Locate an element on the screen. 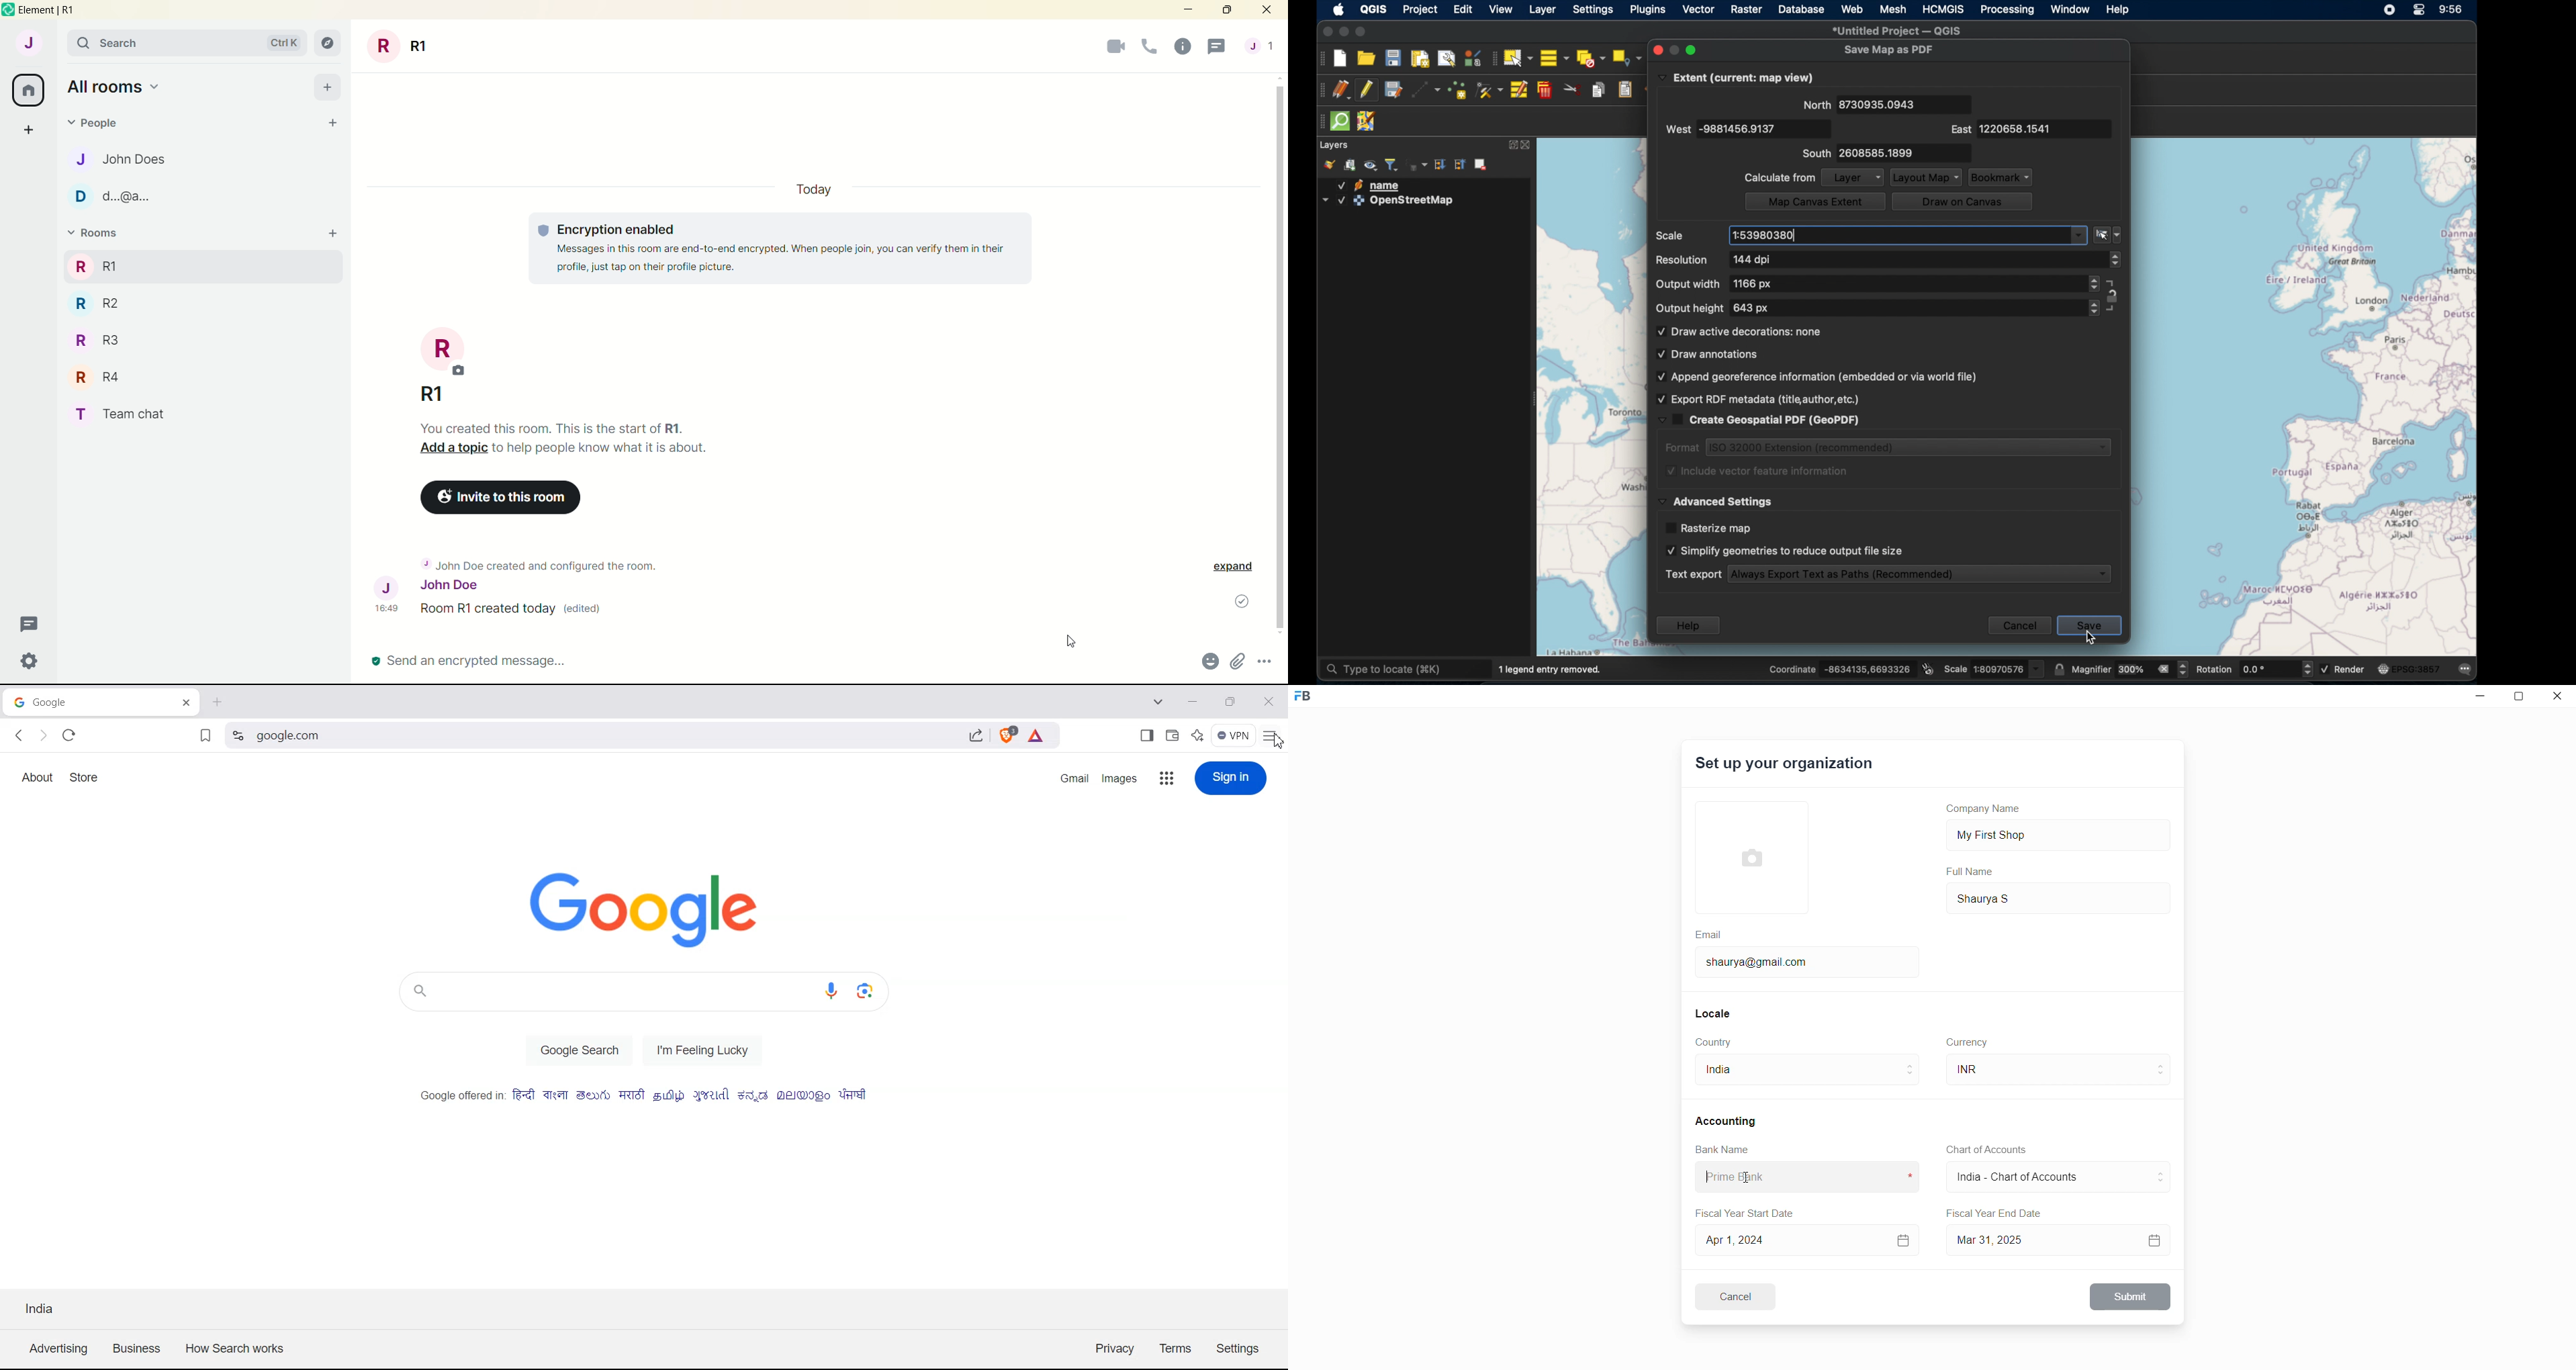 Image resolution: width=2576 pixels, height=1372 pixels. current csr is located at coordinates (2409, 669).